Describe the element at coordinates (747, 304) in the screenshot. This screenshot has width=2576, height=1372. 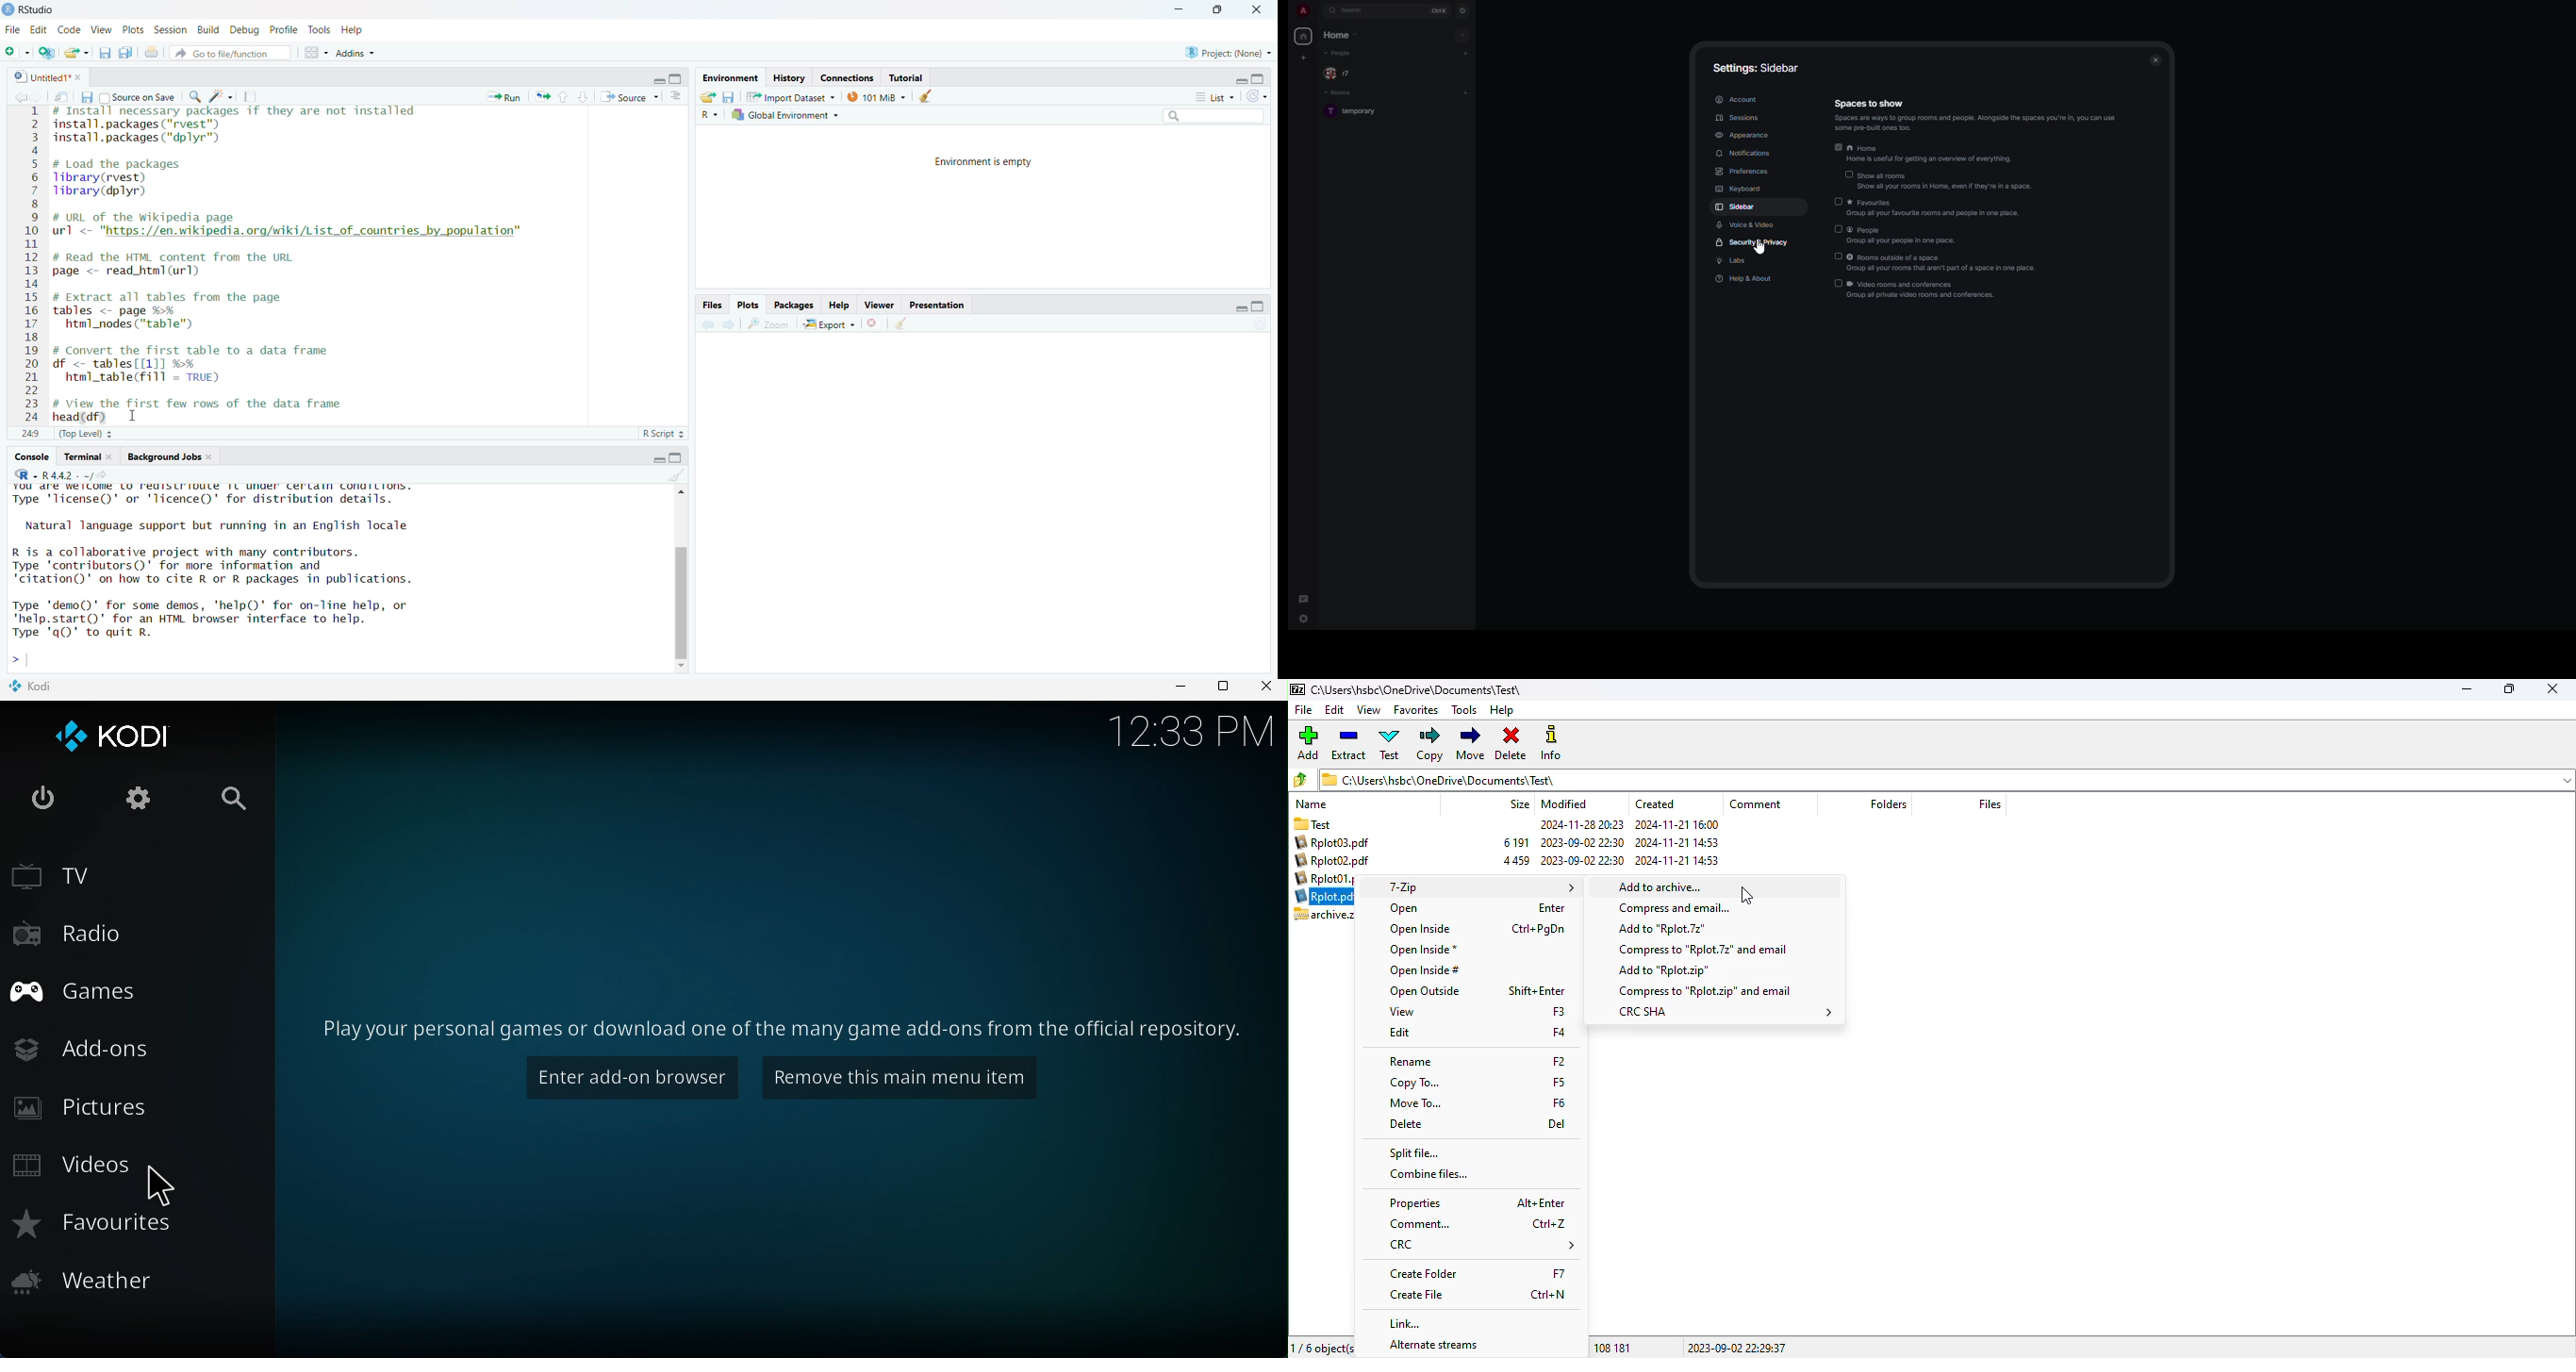
I see `Plots` at that location.